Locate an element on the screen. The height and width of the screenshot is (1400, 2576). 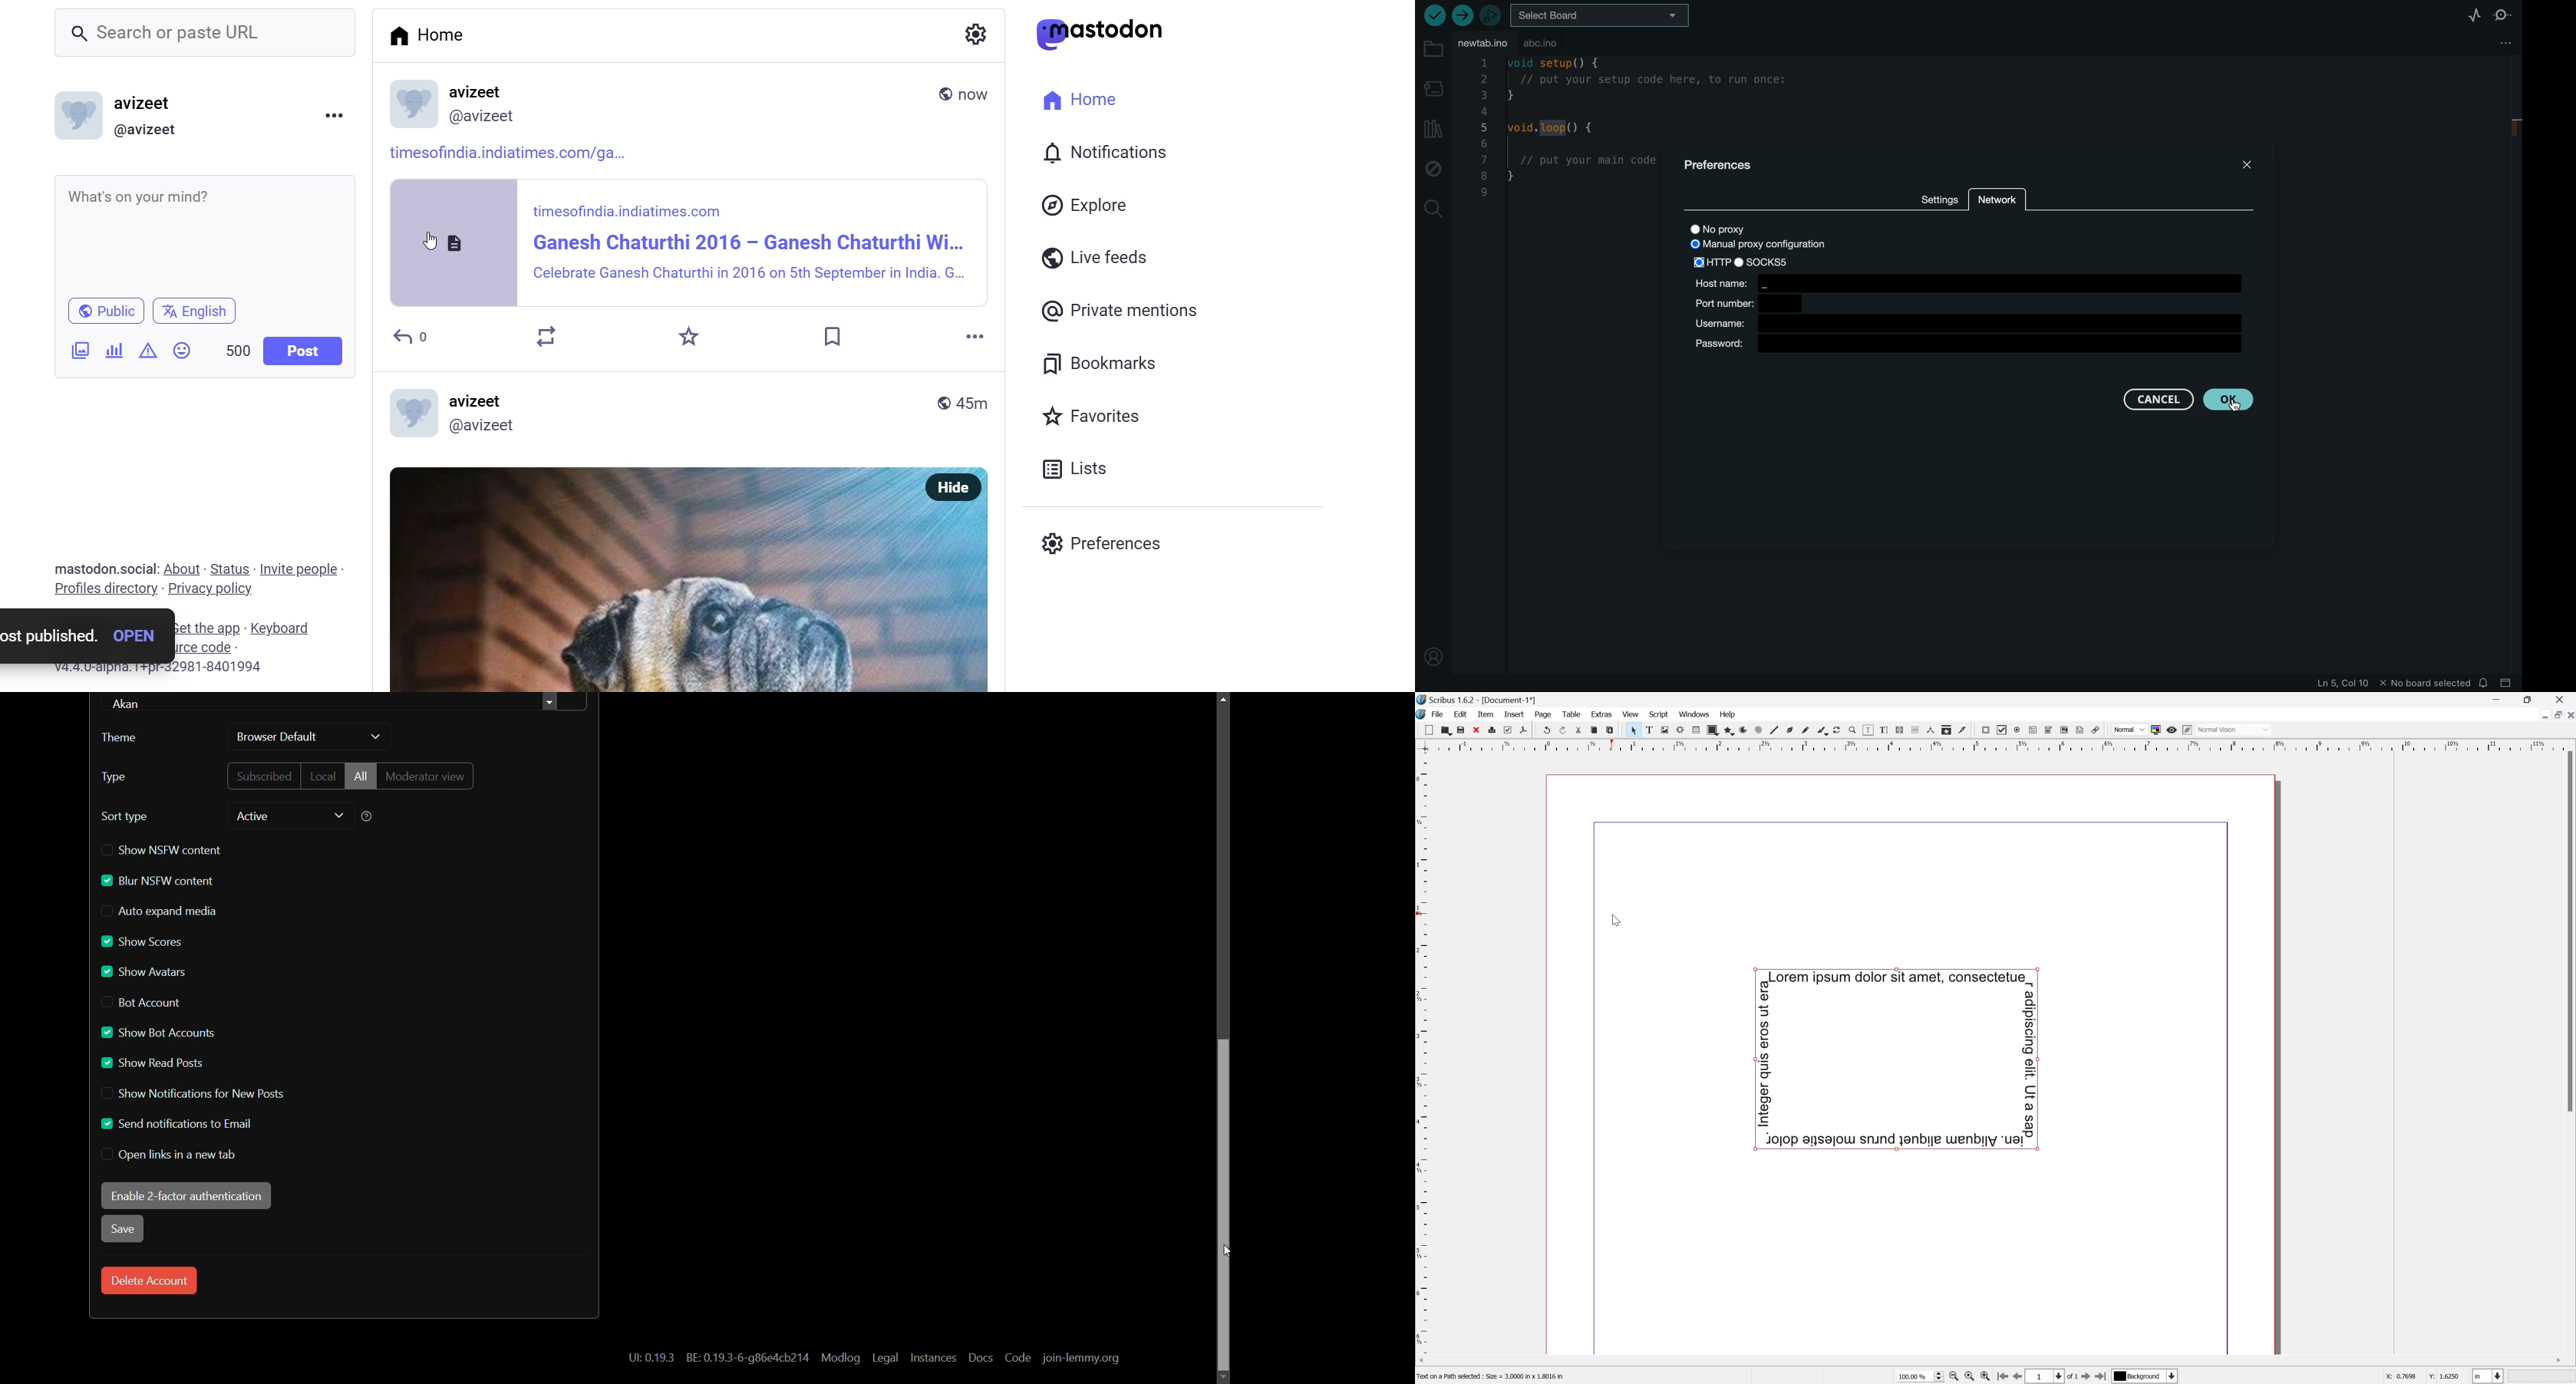
cursor is located at coordinates (2238, 405).